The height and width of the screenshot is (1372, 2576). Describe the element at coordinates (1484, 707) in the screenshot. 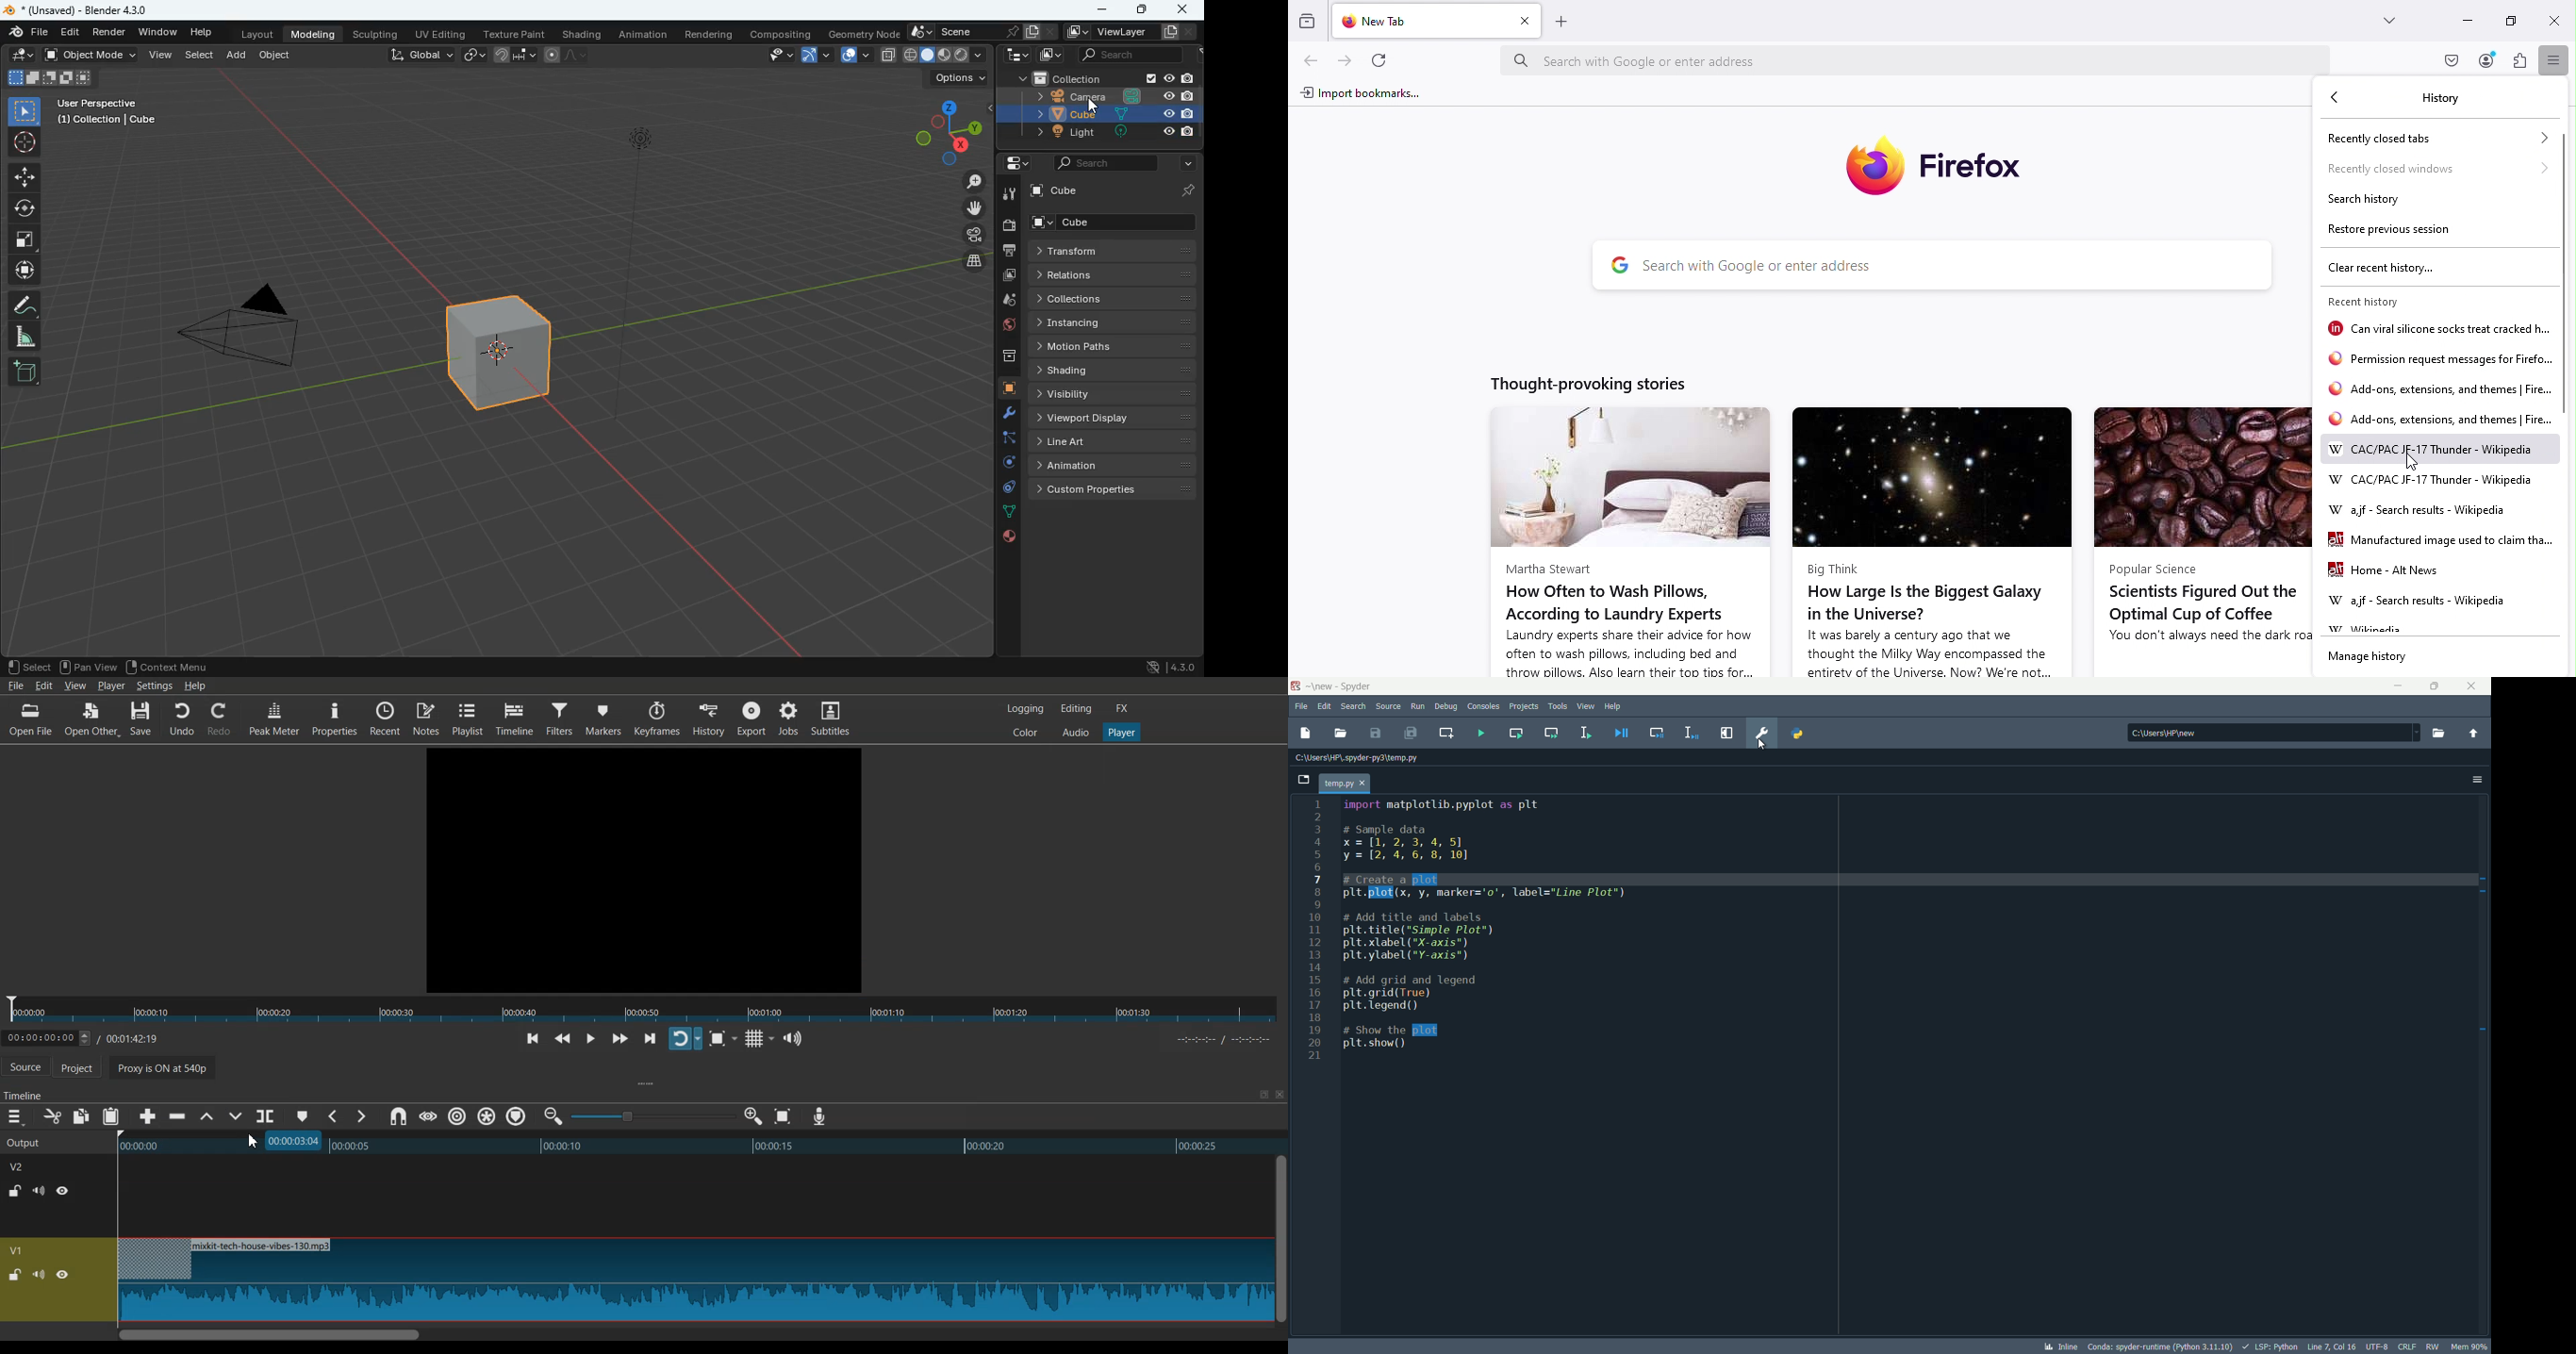

I see `consoles` at that location.